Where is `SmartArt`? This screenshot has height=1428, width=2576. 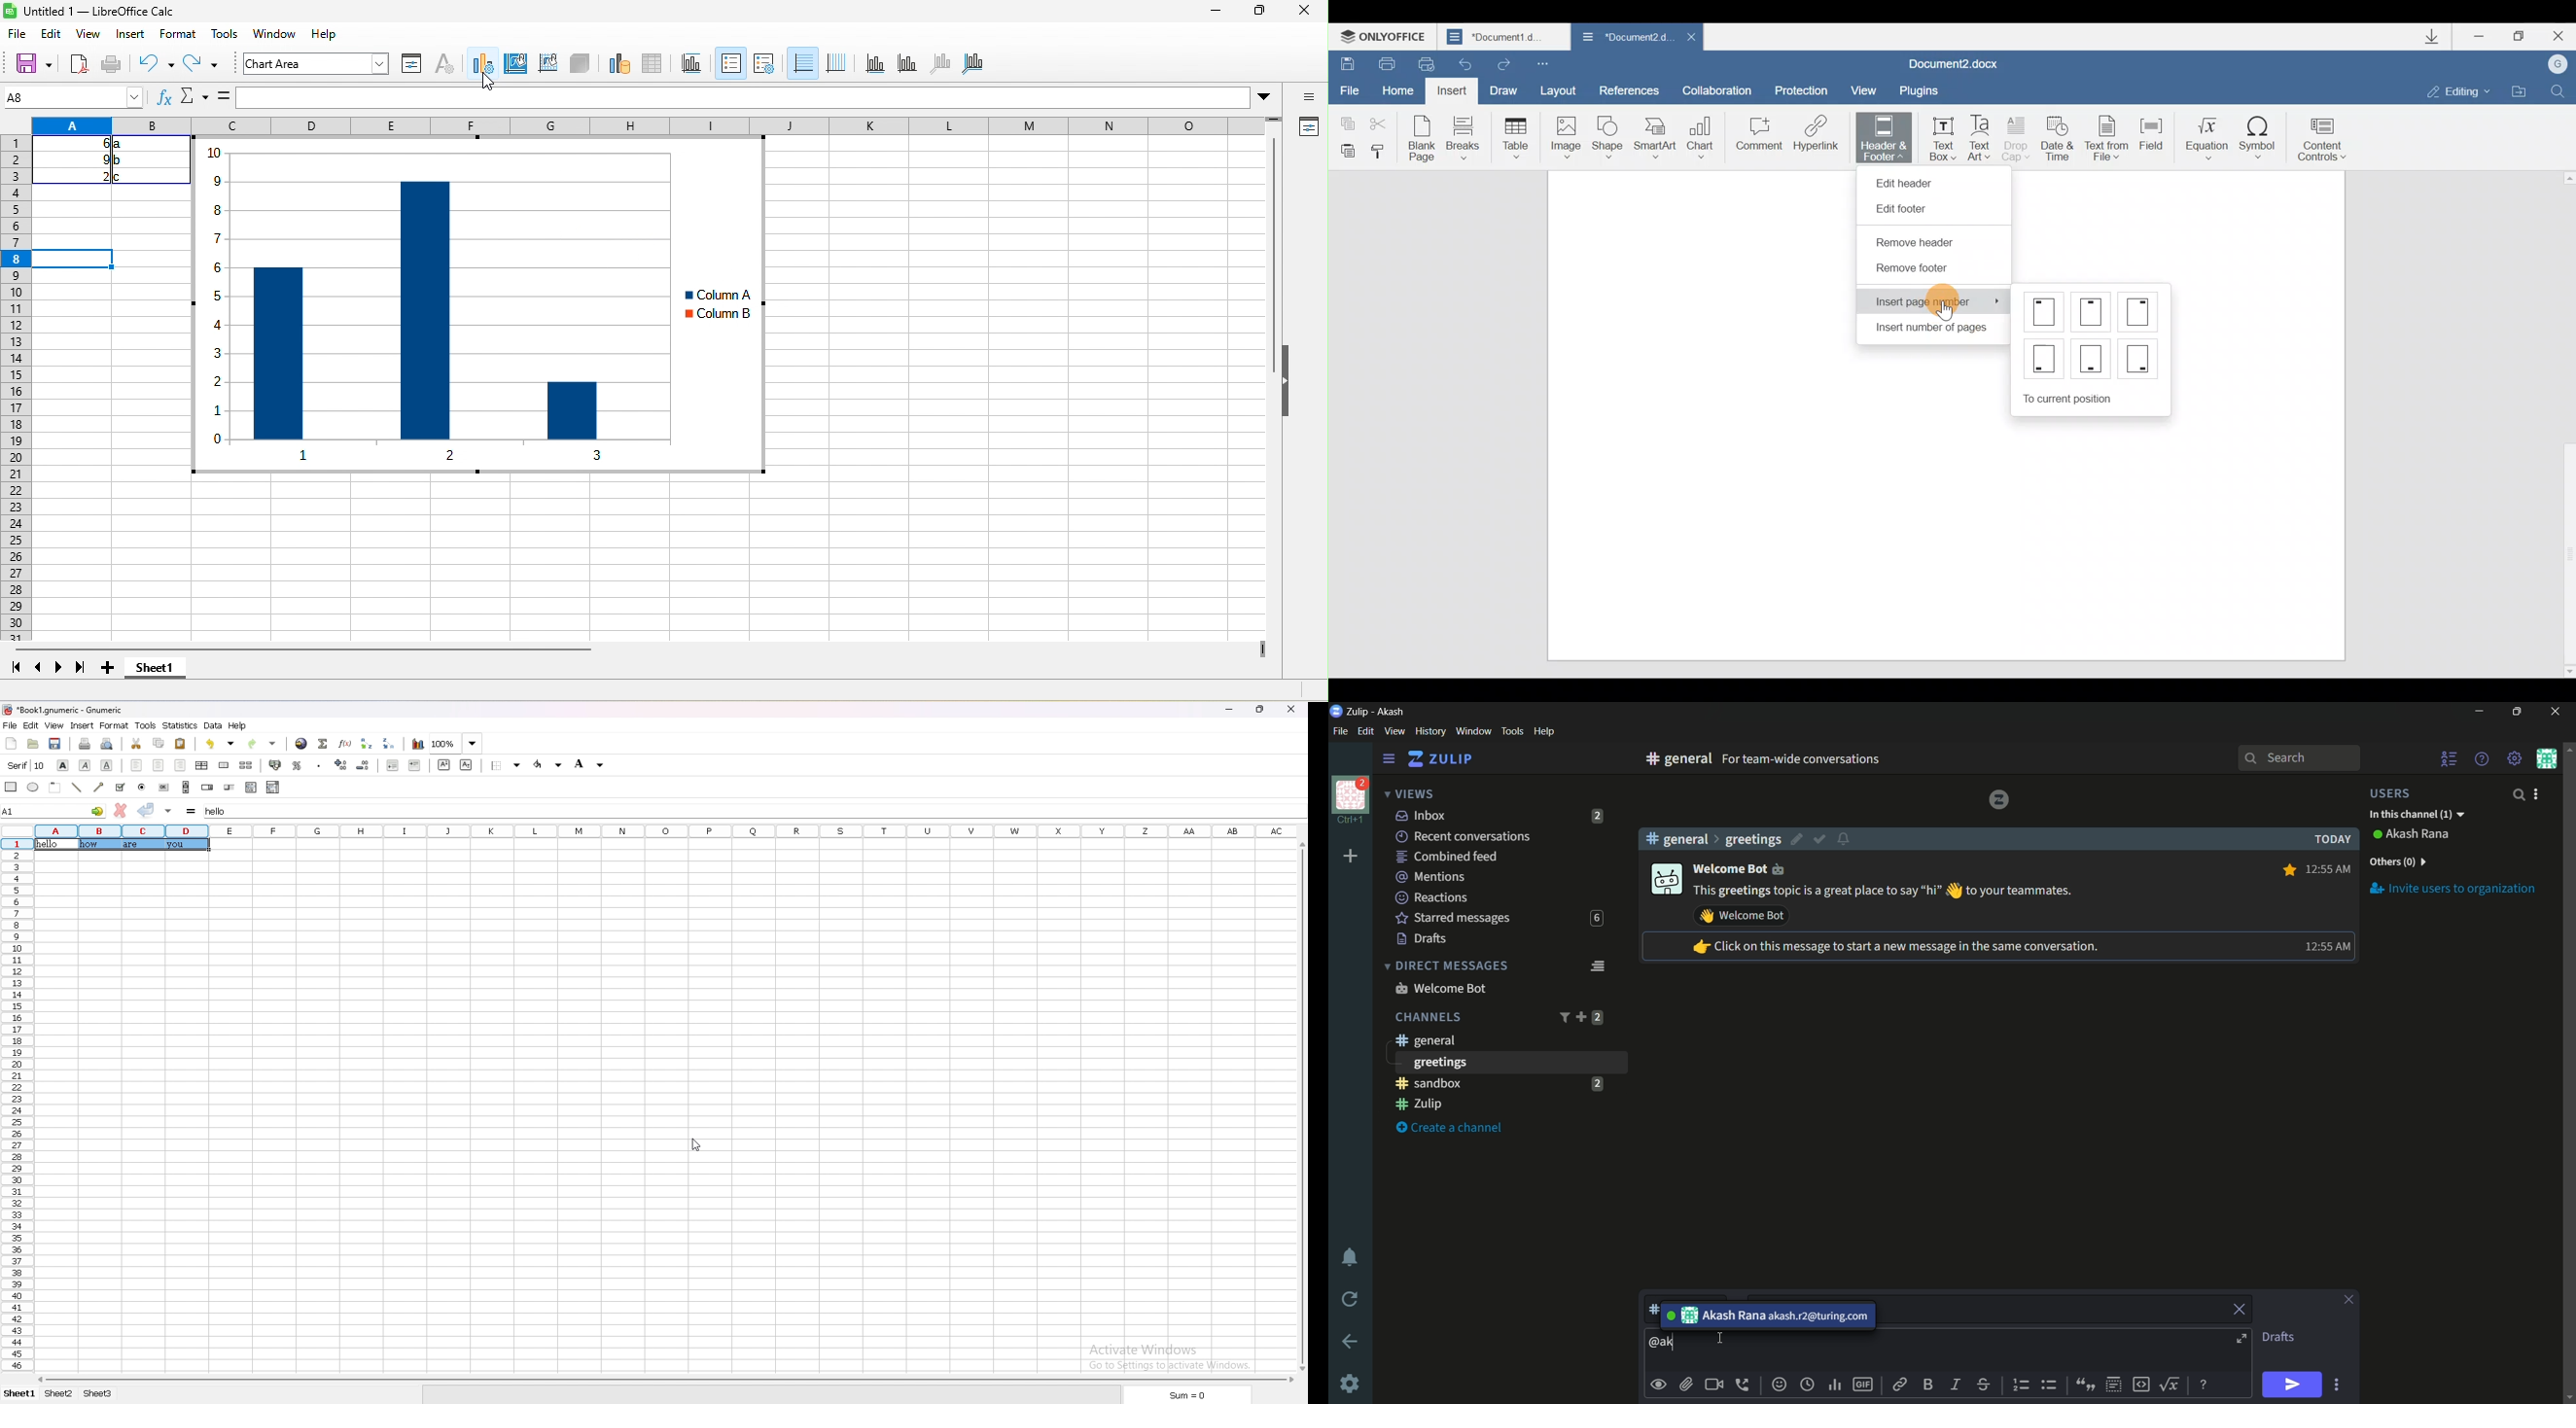
SmartArt is located at coordinates (1655, 137).